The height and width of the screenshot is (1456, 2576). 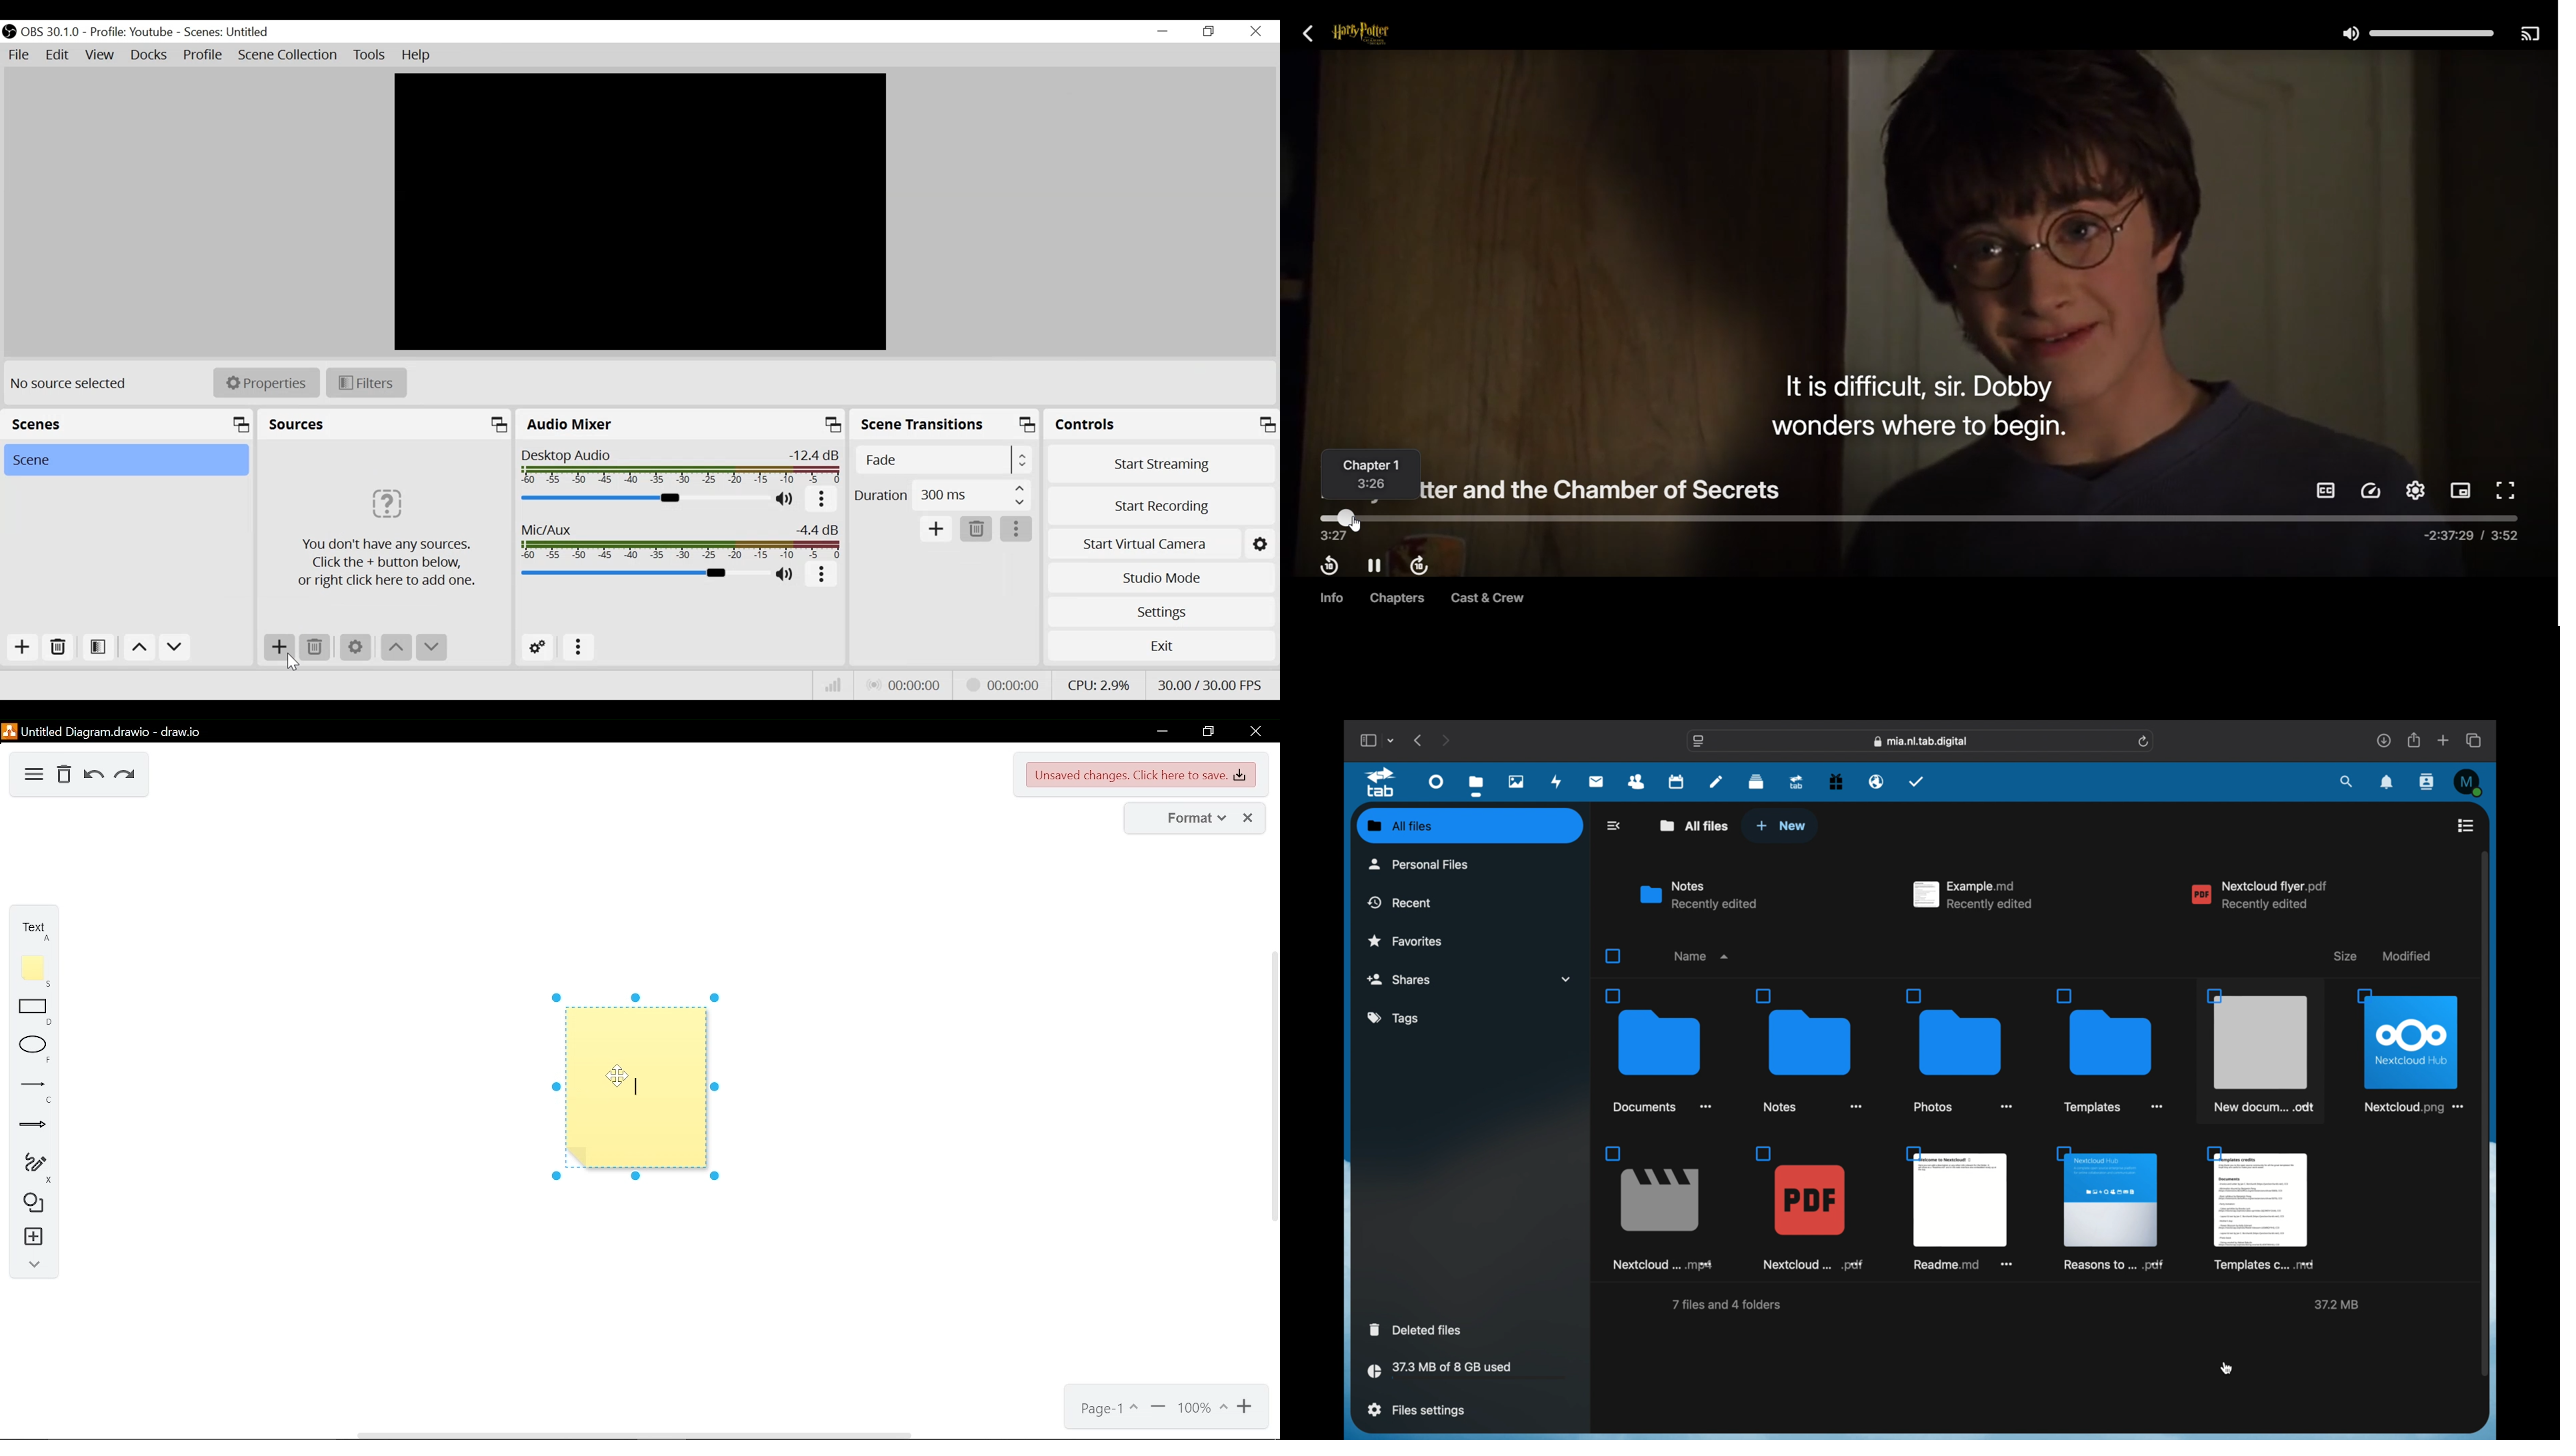 I want to click on Subtitles, so click(x=2325, y=490).